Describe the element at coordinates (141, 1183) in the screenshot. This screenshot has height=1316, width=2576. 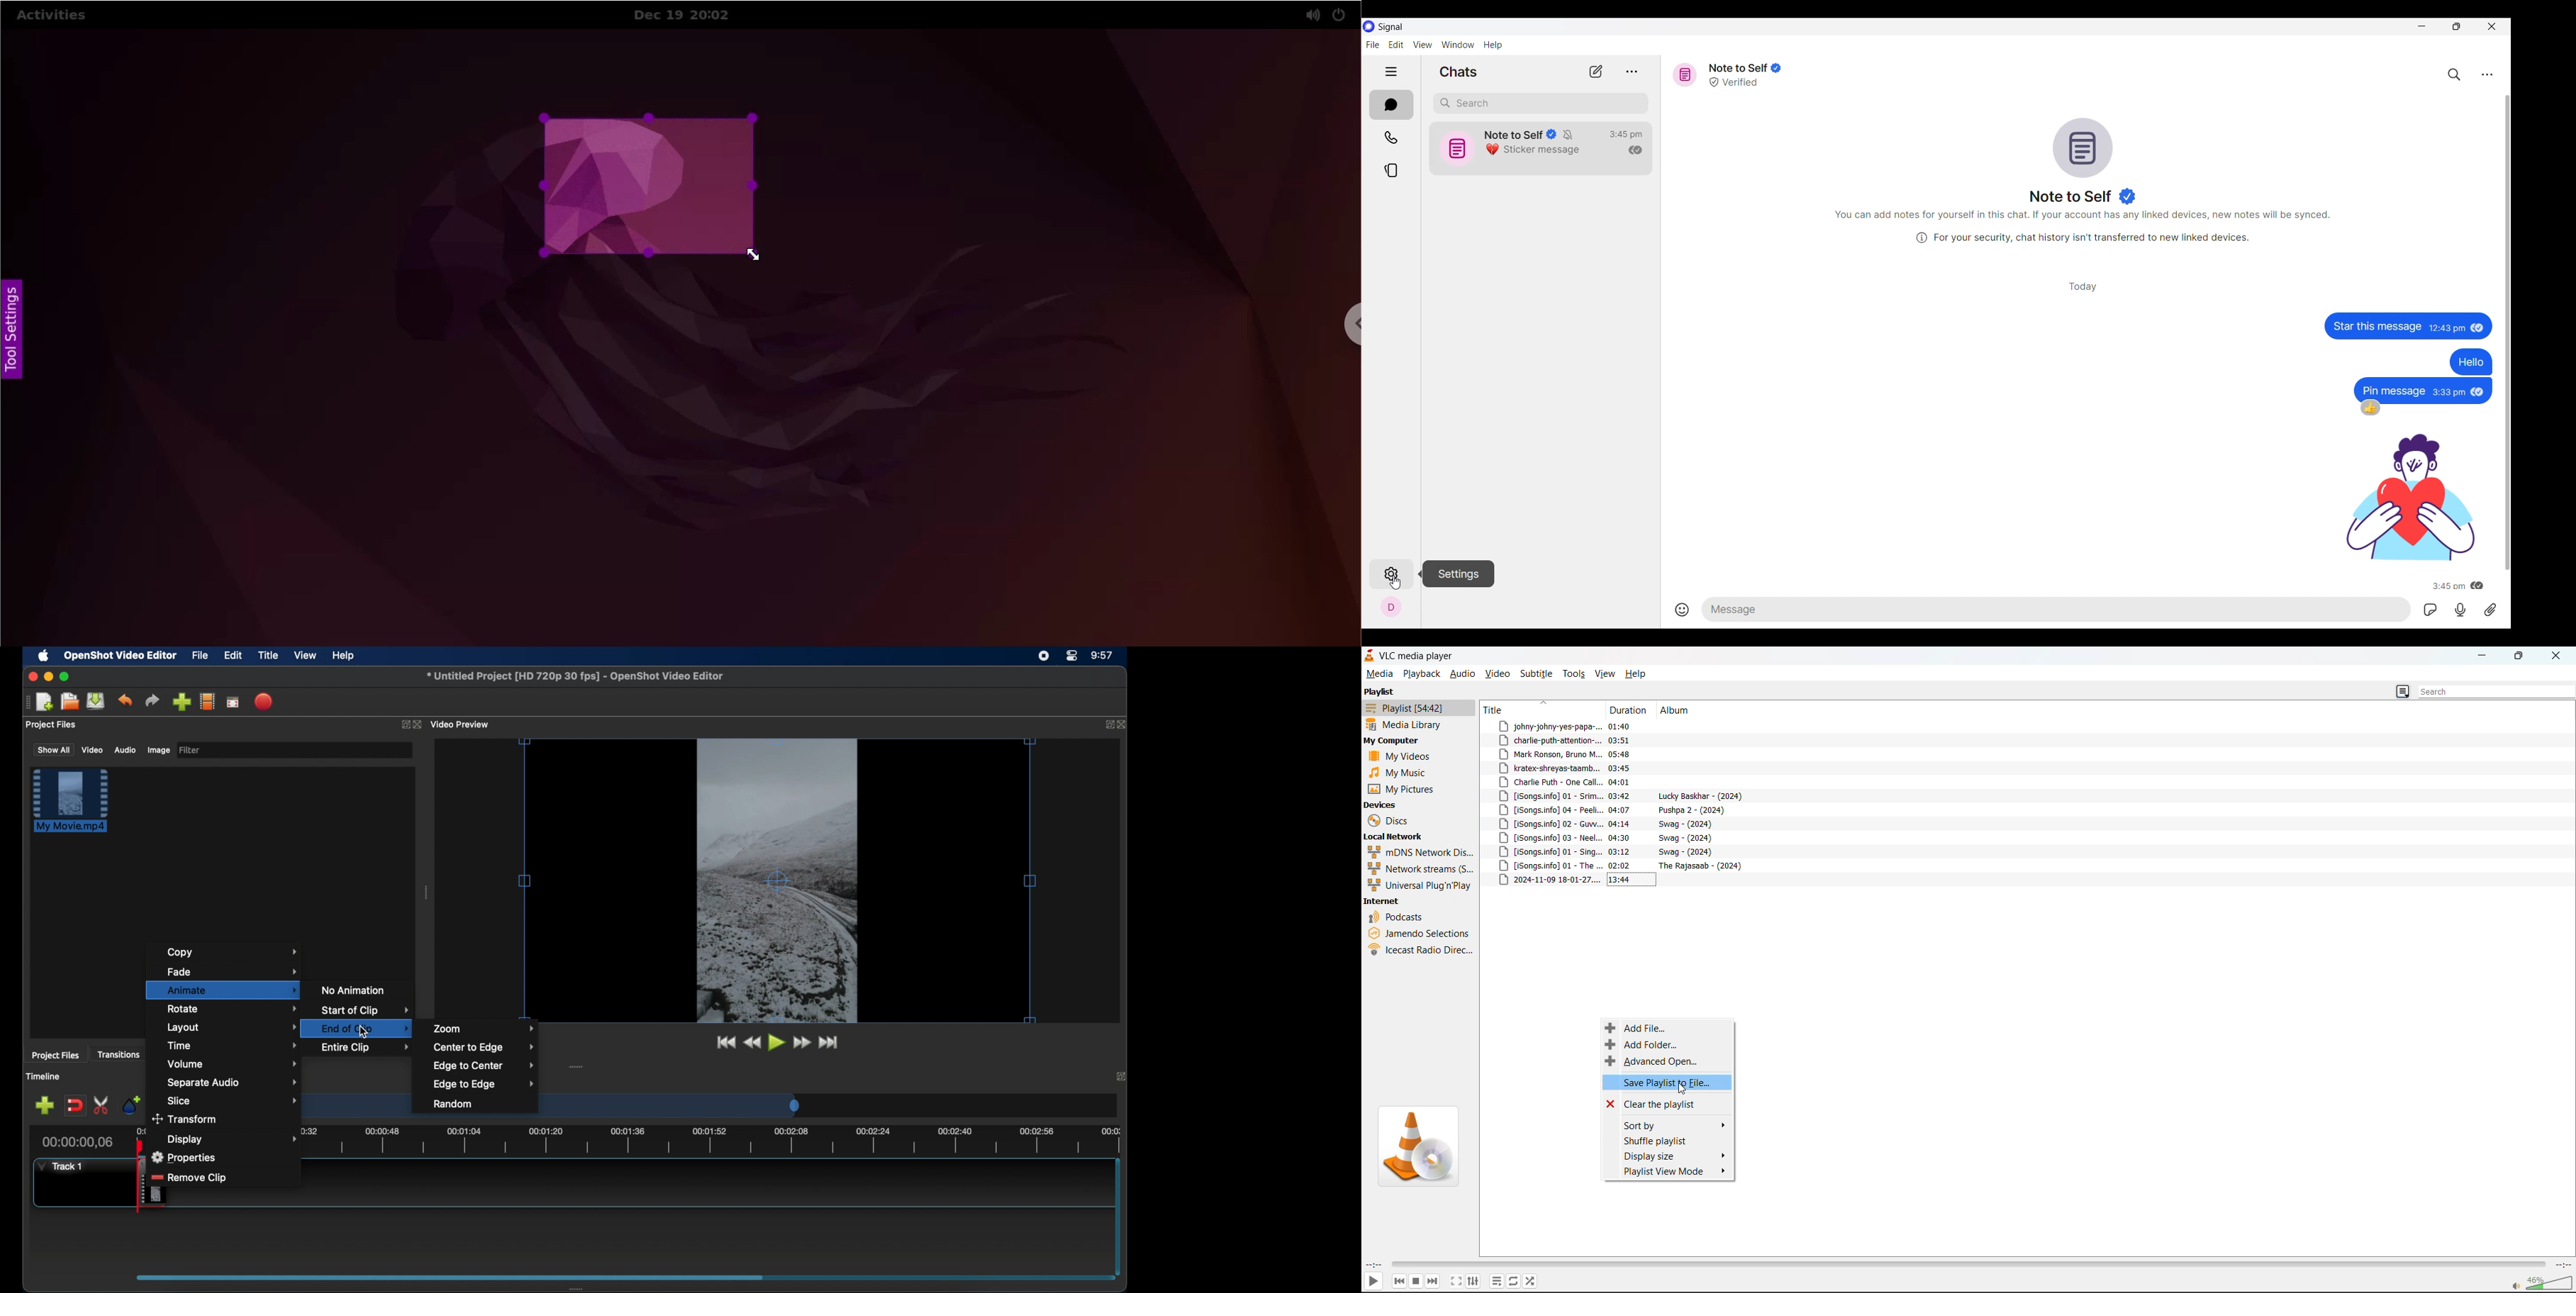
I see `drag cursor` at that location.